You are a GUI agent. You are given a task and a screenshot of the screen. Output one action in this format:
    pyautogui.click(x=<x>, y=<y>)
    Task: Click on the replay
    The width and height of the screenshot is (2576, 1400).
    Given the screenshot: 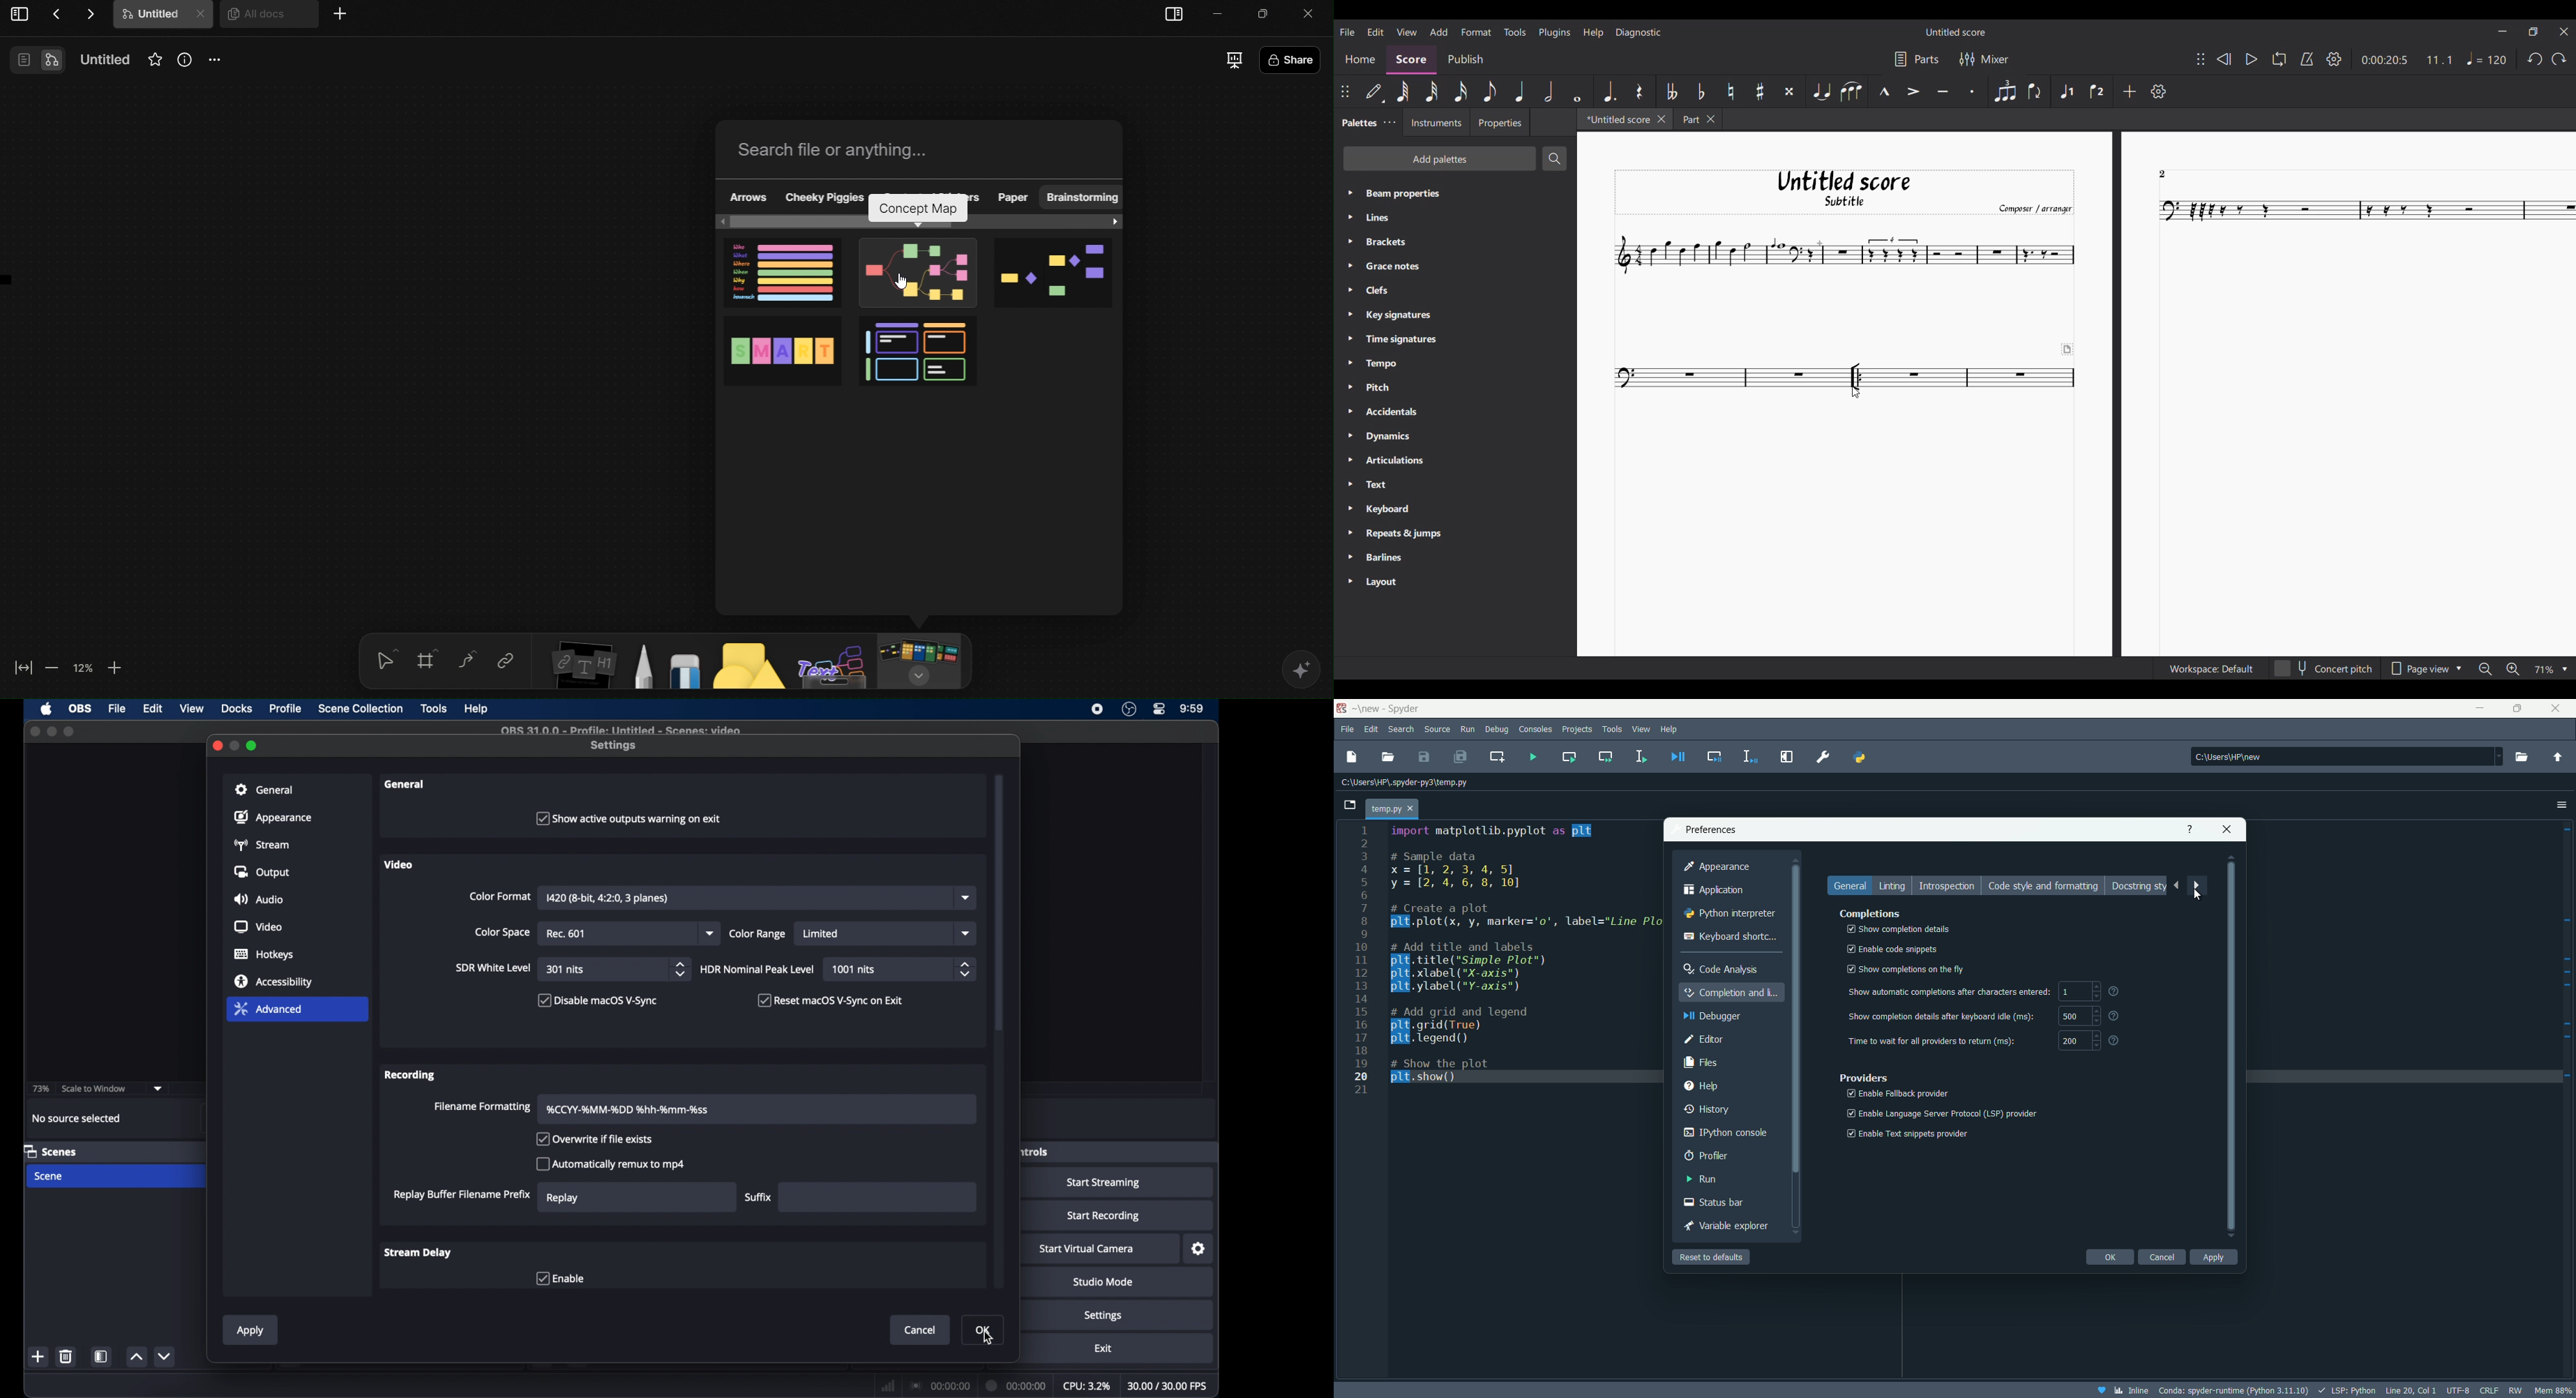 What is the action you would take?
    pyautogui.click(x=563, y=1199)
    